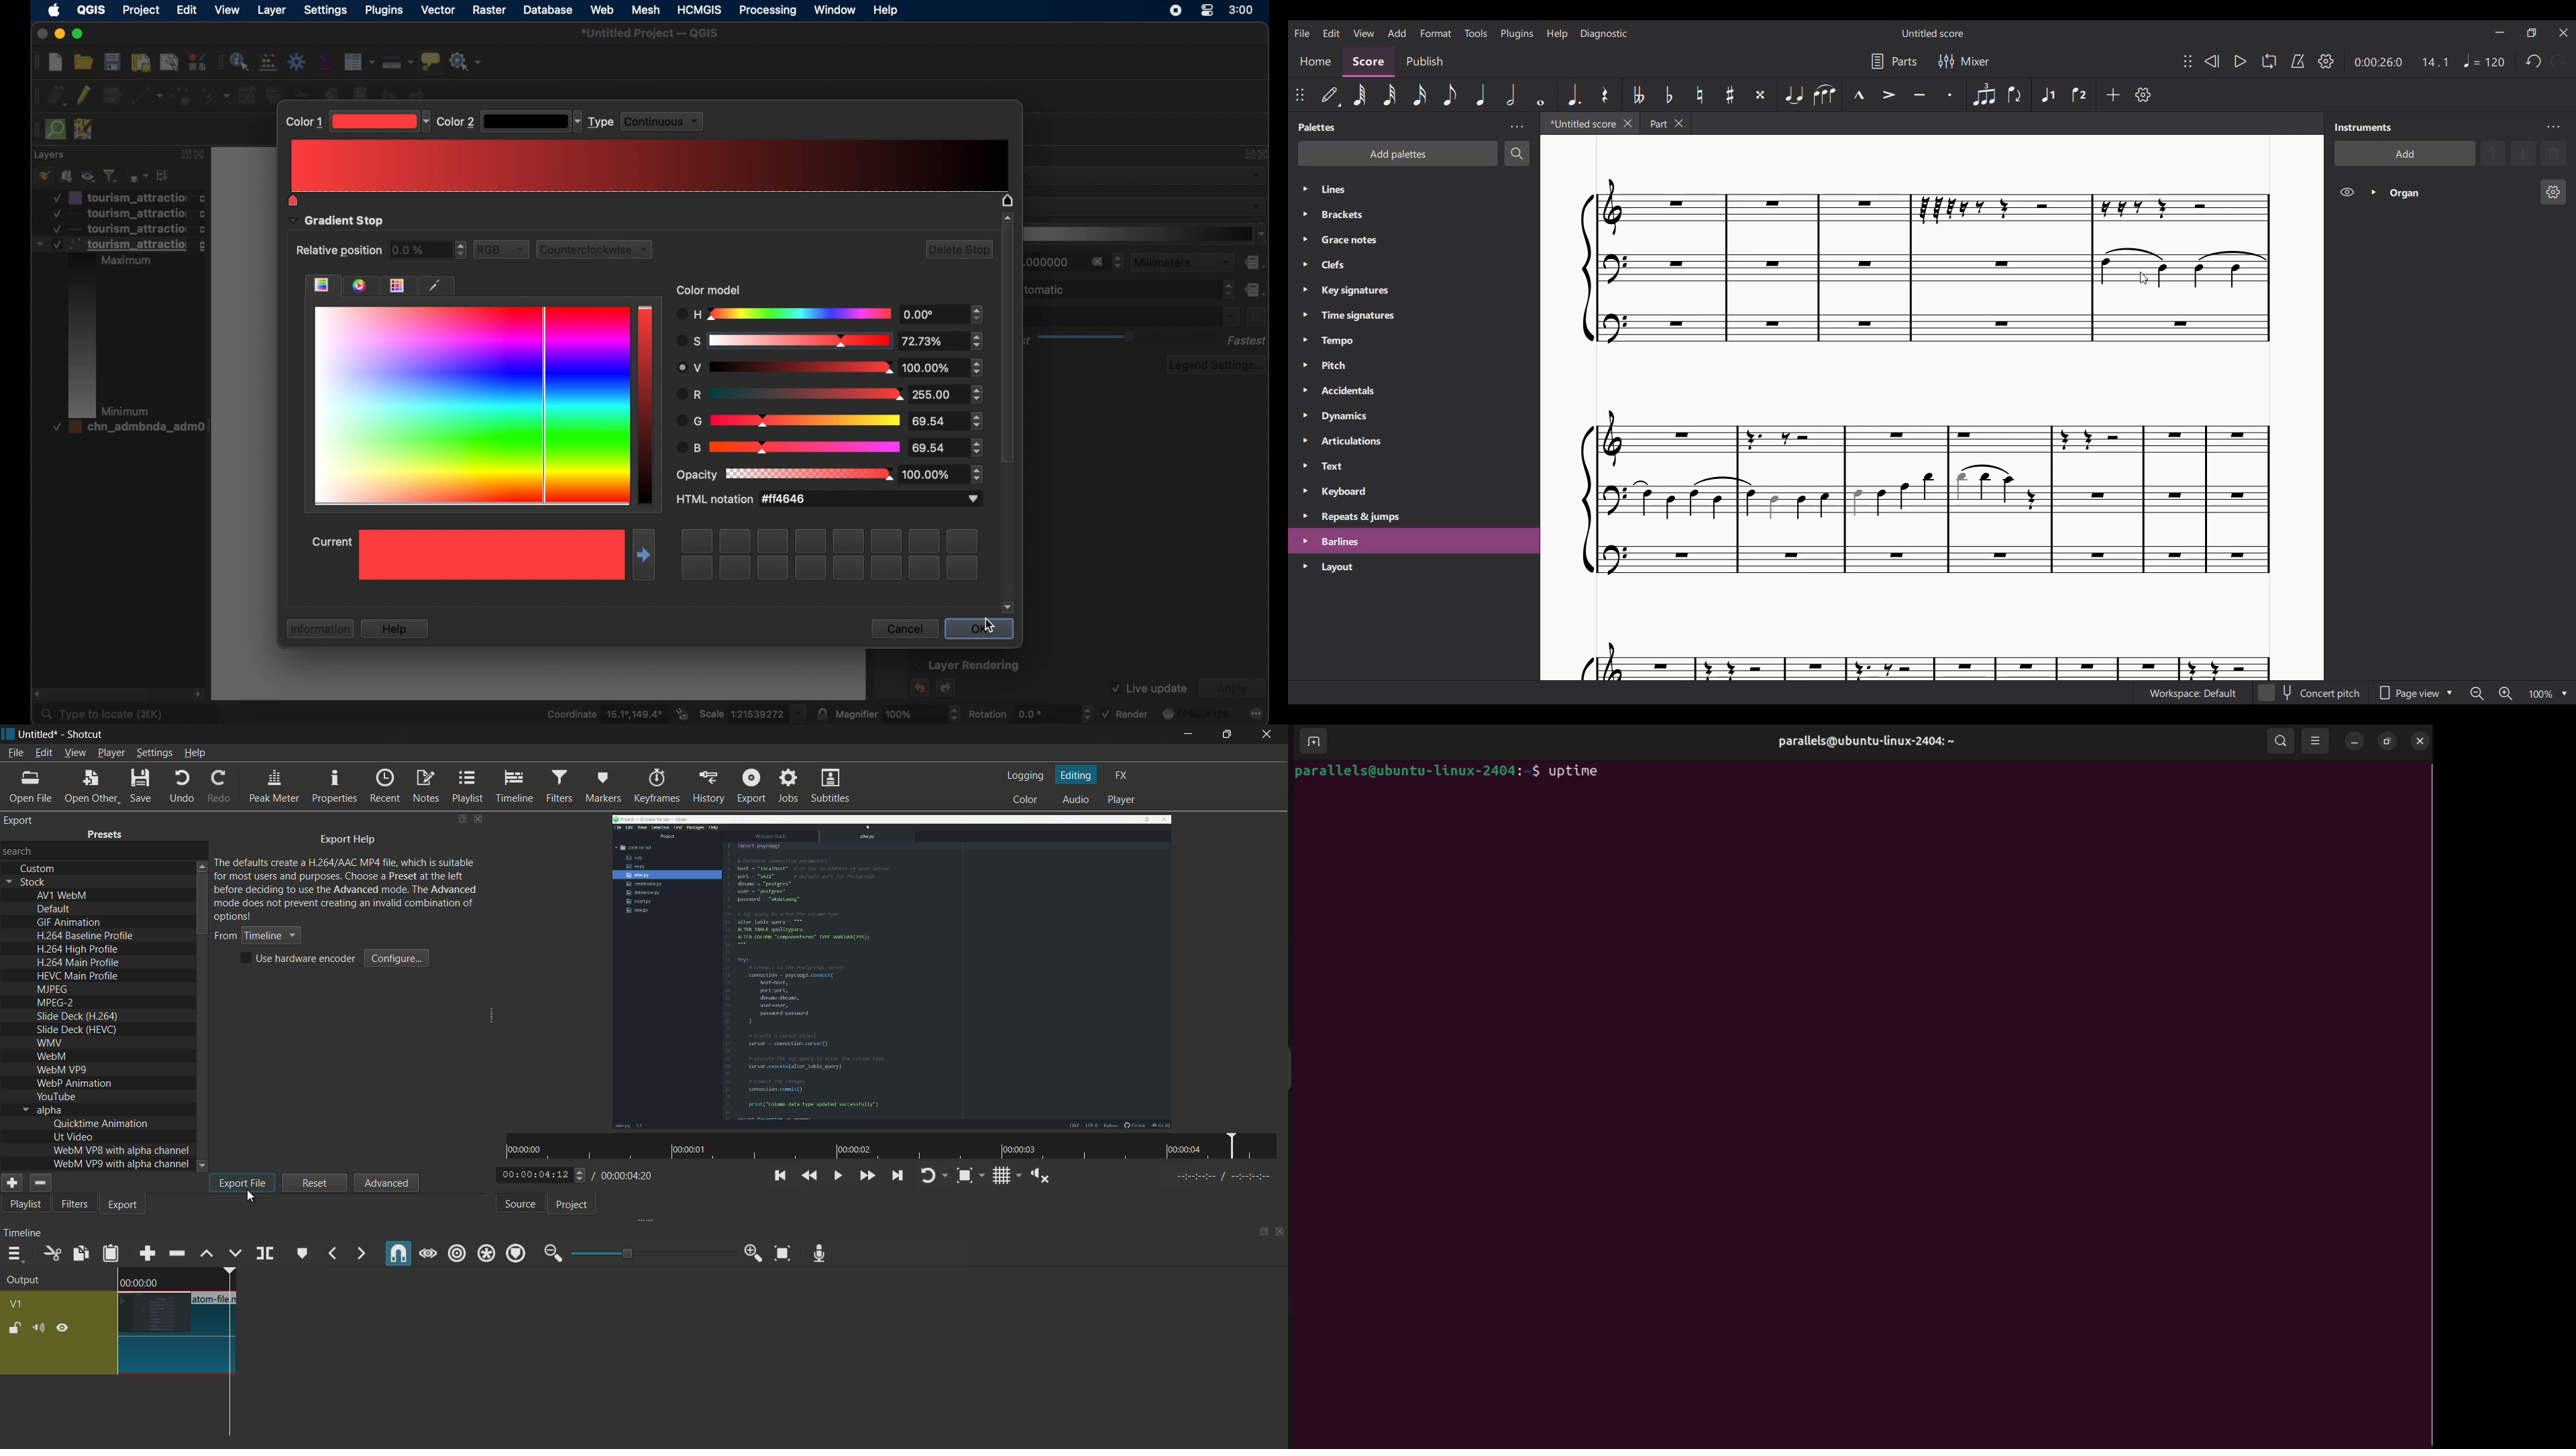 The width and height of the screenshot is (2576, 1456). What do you see at coordinates (1176, 12) in the screenshot?
I see `screen recorder icon` at bounding box center [1176, 12].